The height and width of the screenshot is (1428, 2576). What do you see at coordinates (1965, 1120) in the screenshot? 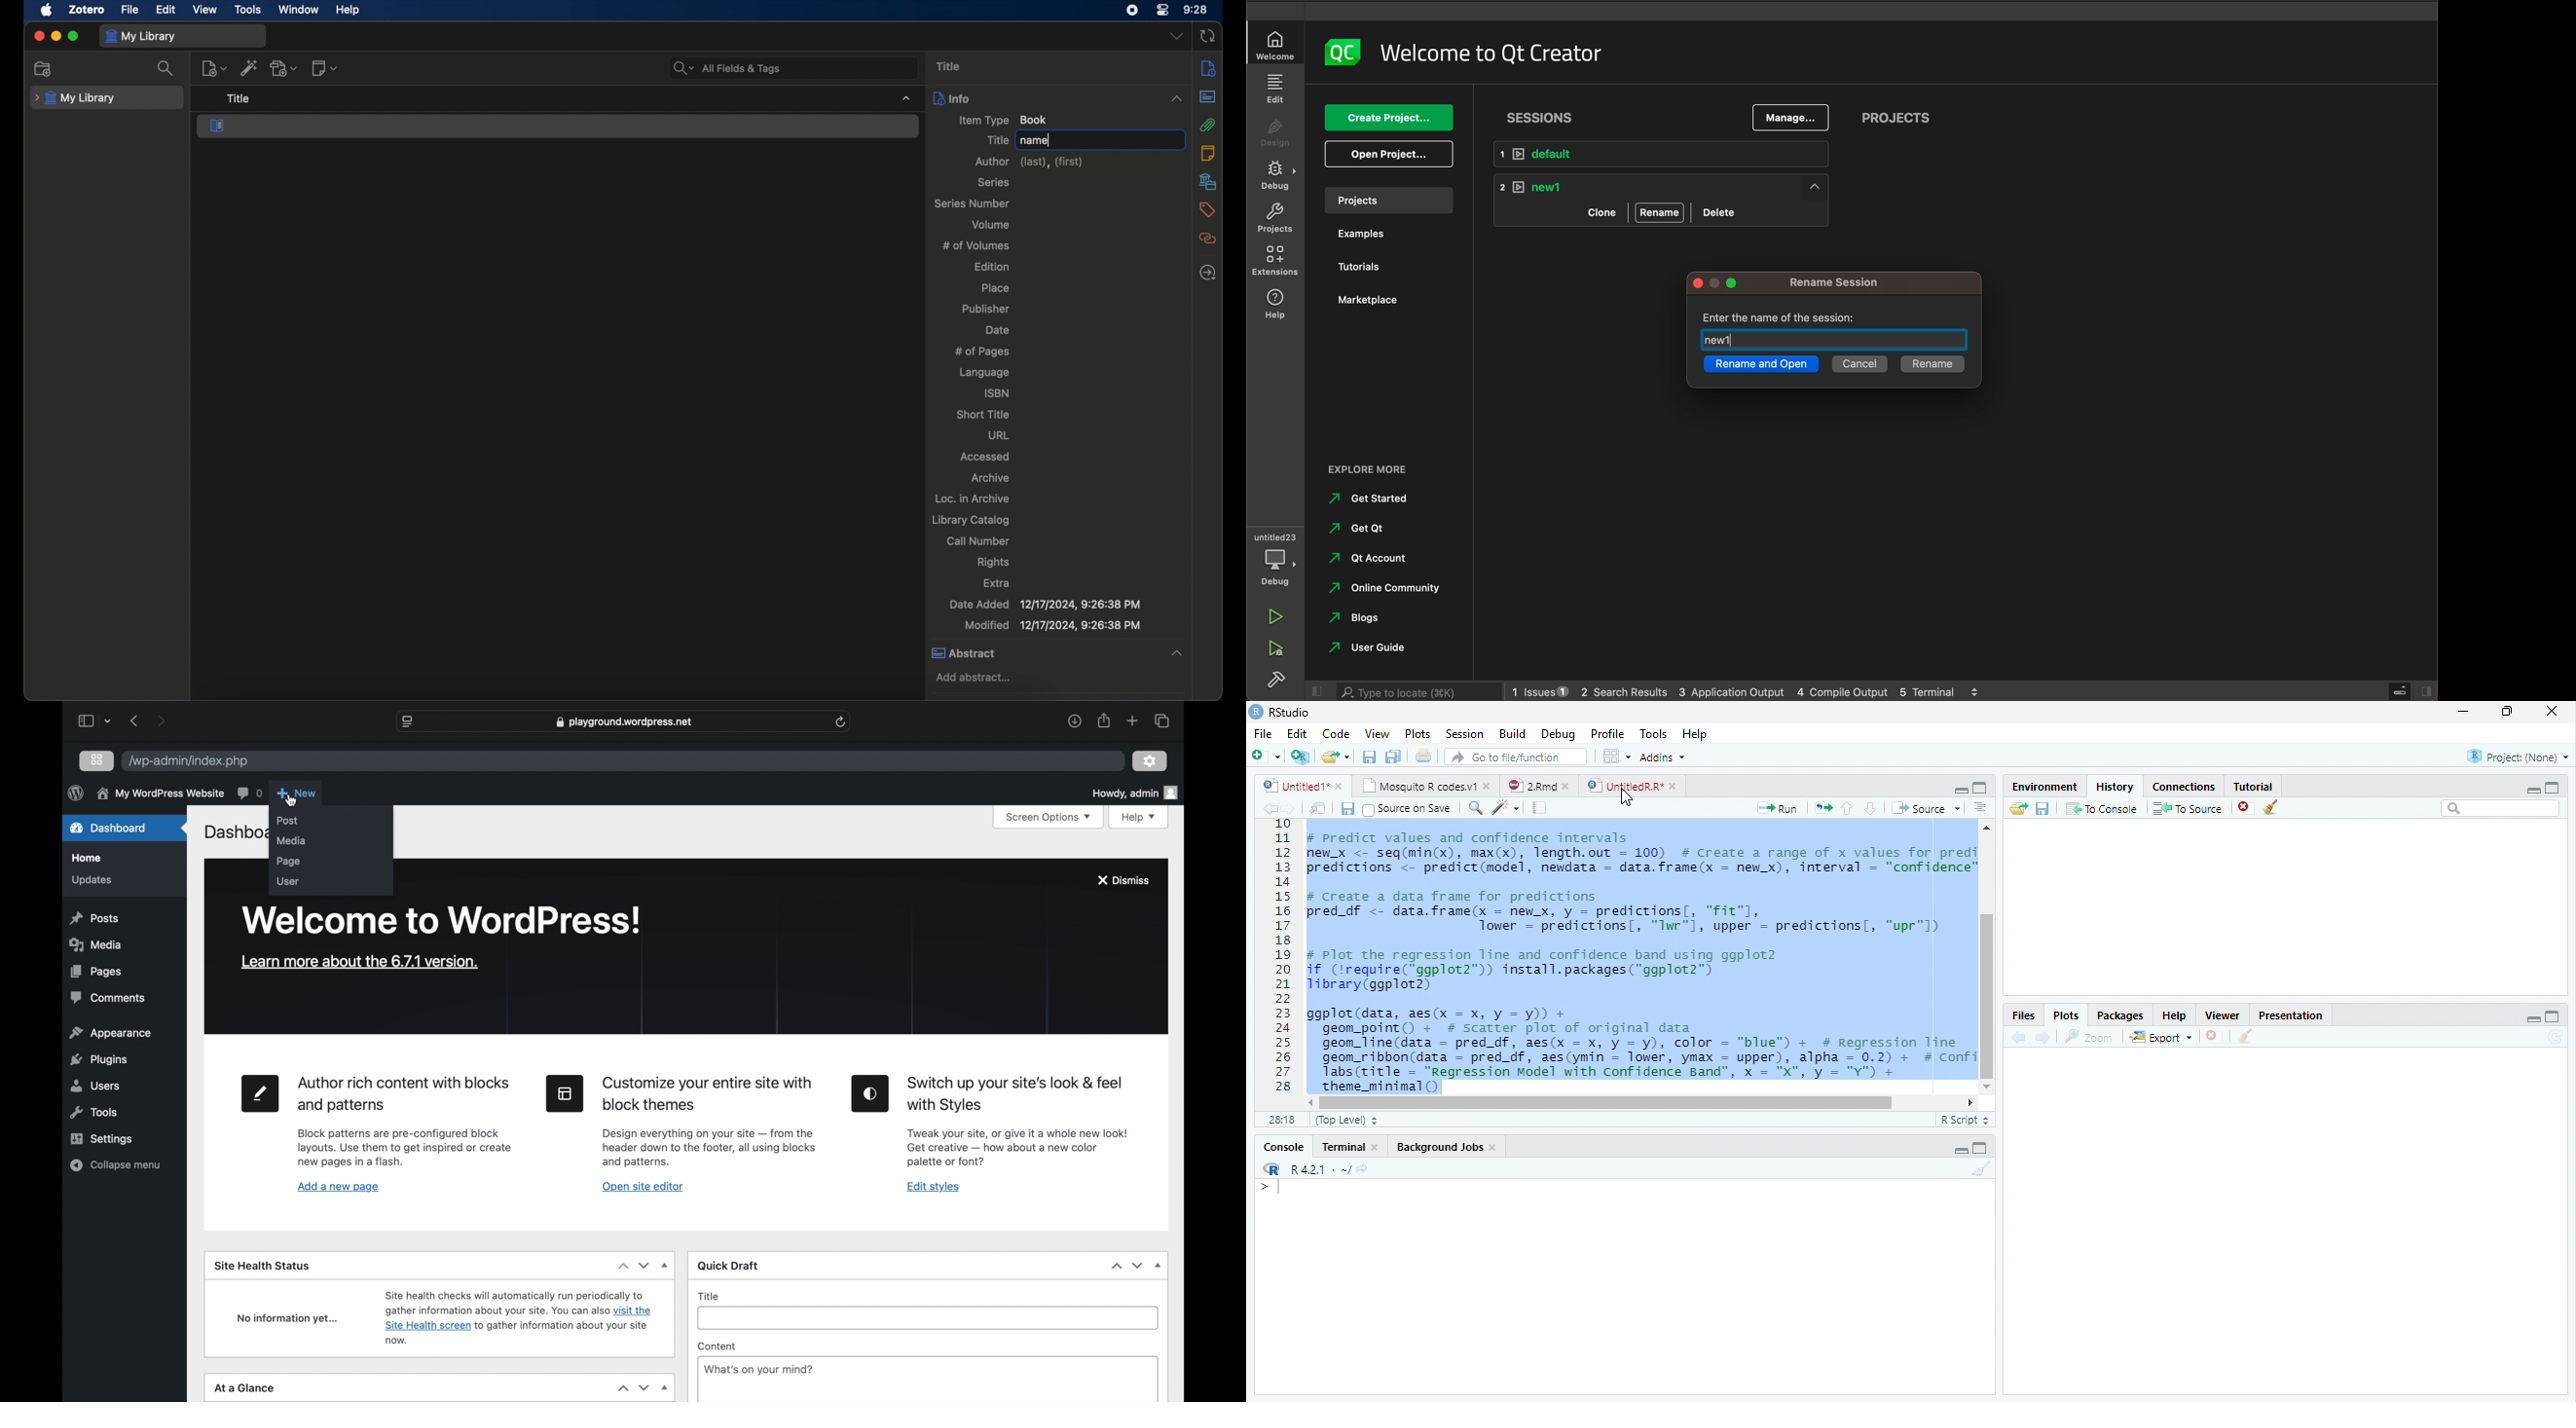
I see `R script` at bounding box center [1965, 1120].